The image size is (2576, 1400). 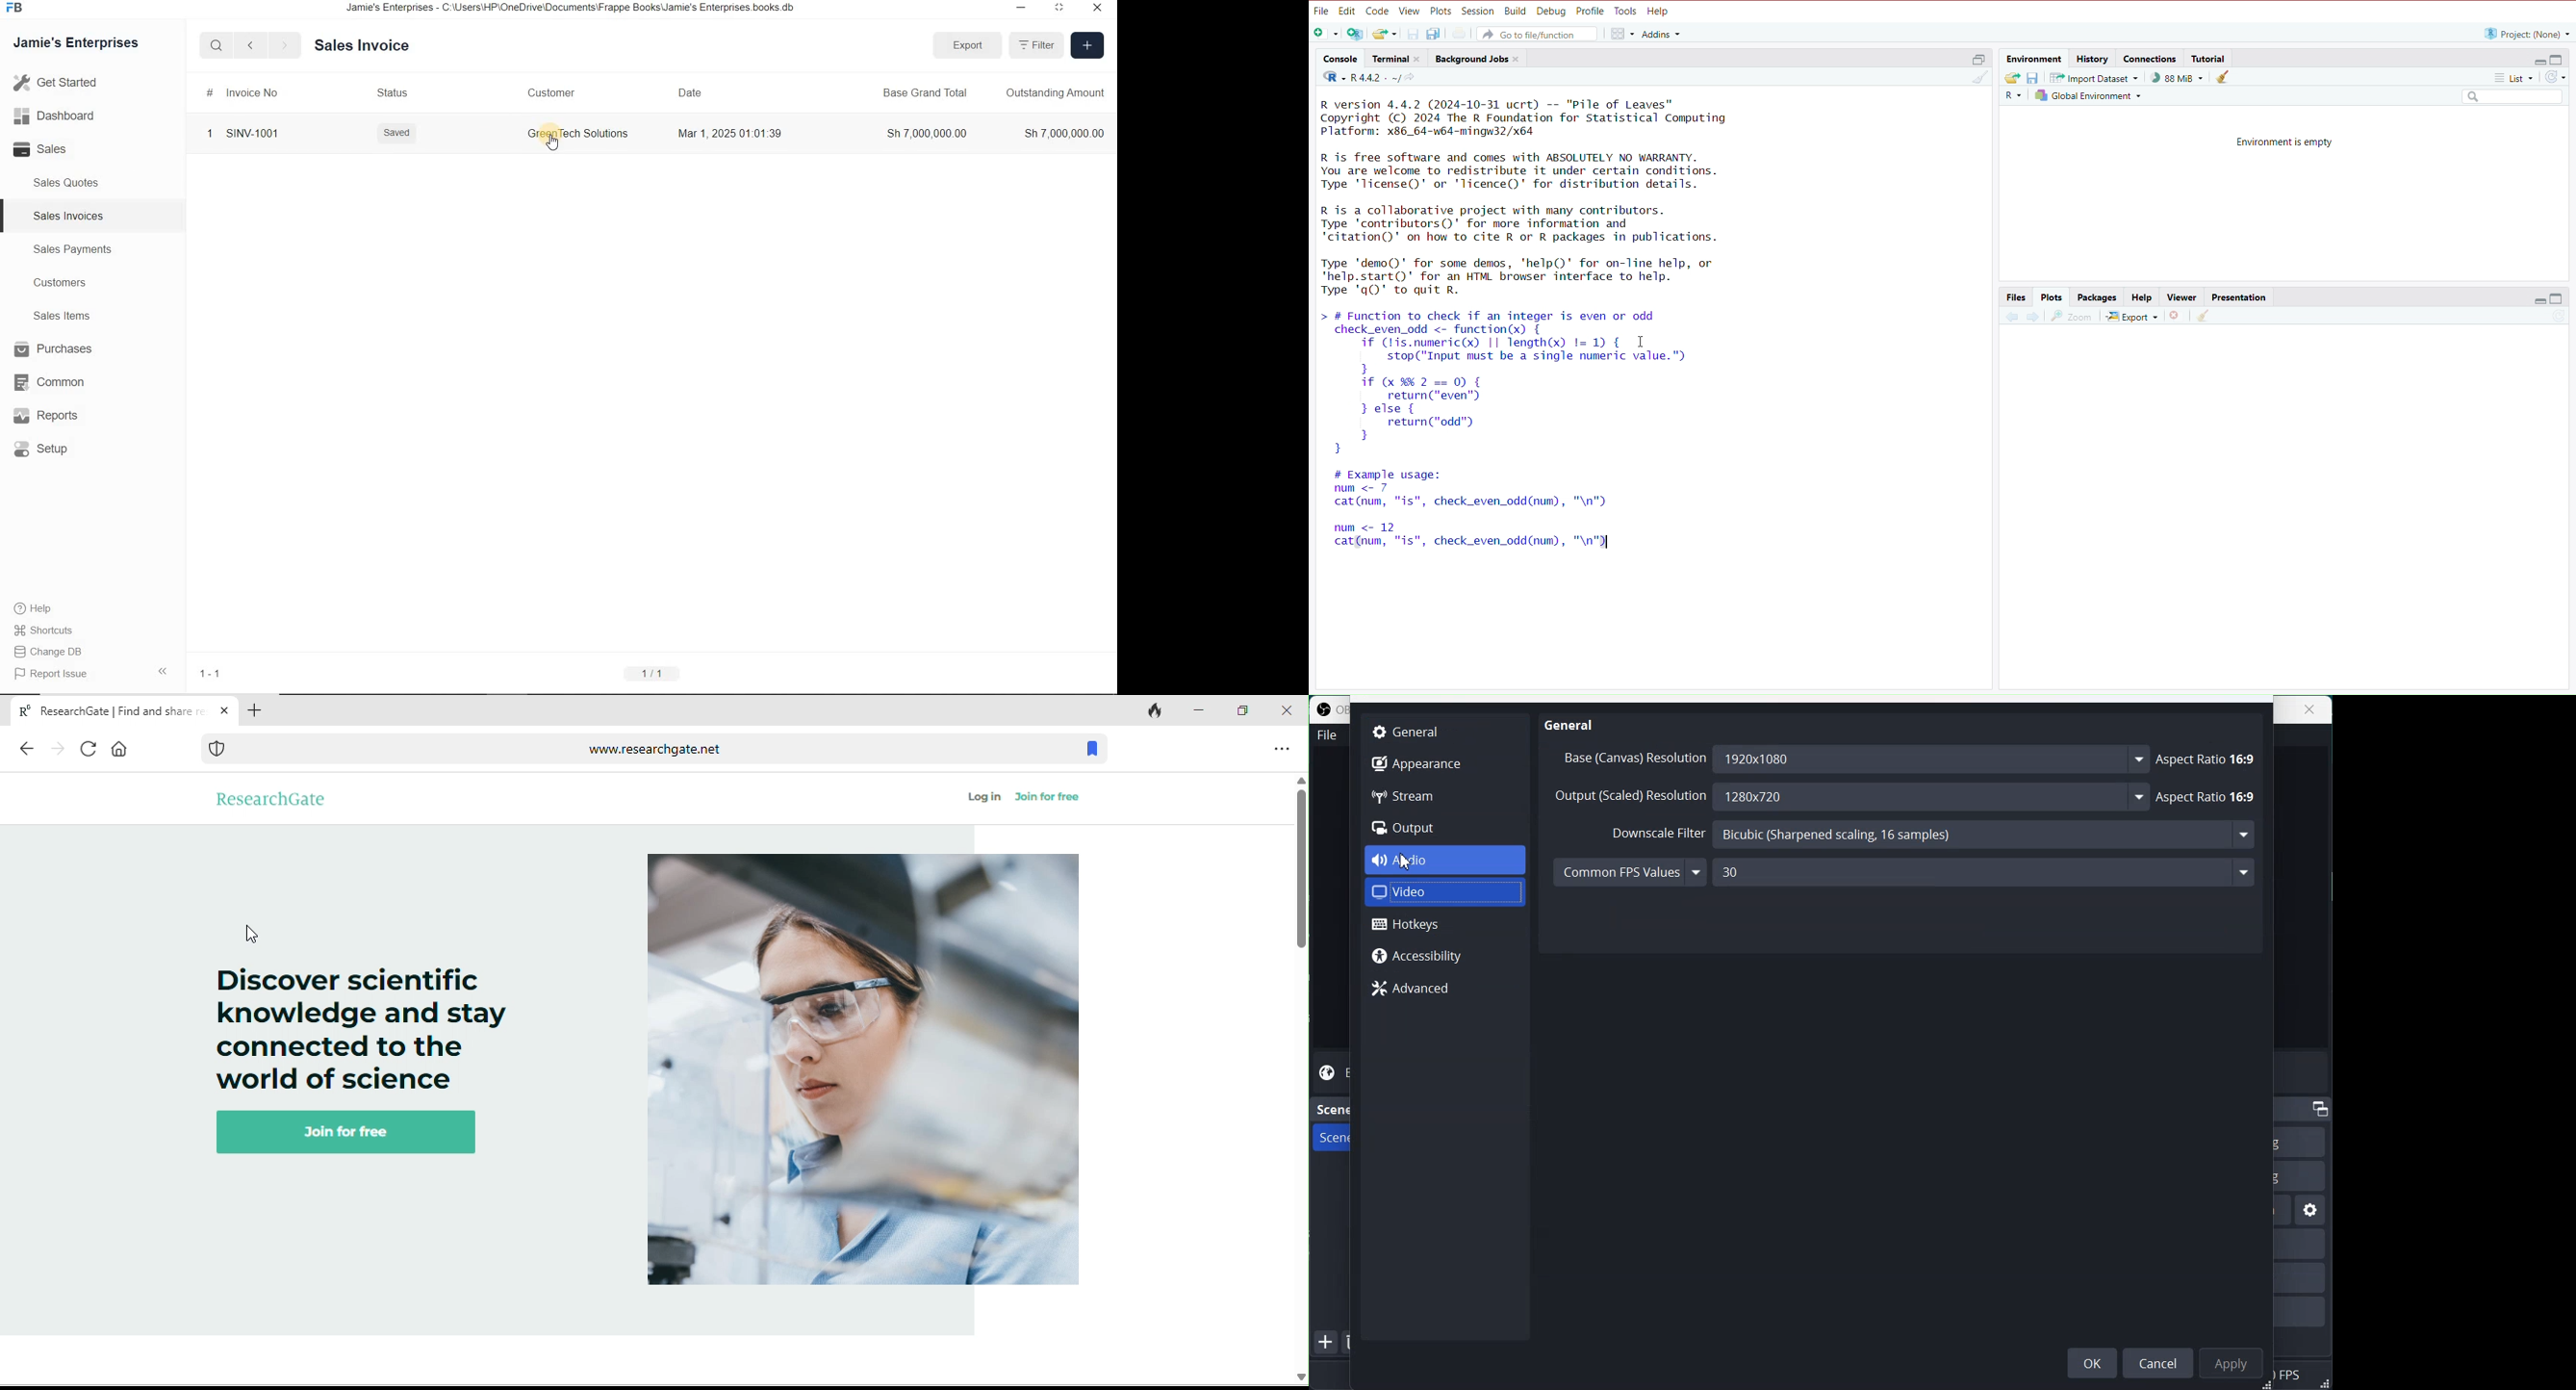 What do you see at coordinates (2538, 300) in the screenshot?
I see `expand` at bounding box center [2538, 300].